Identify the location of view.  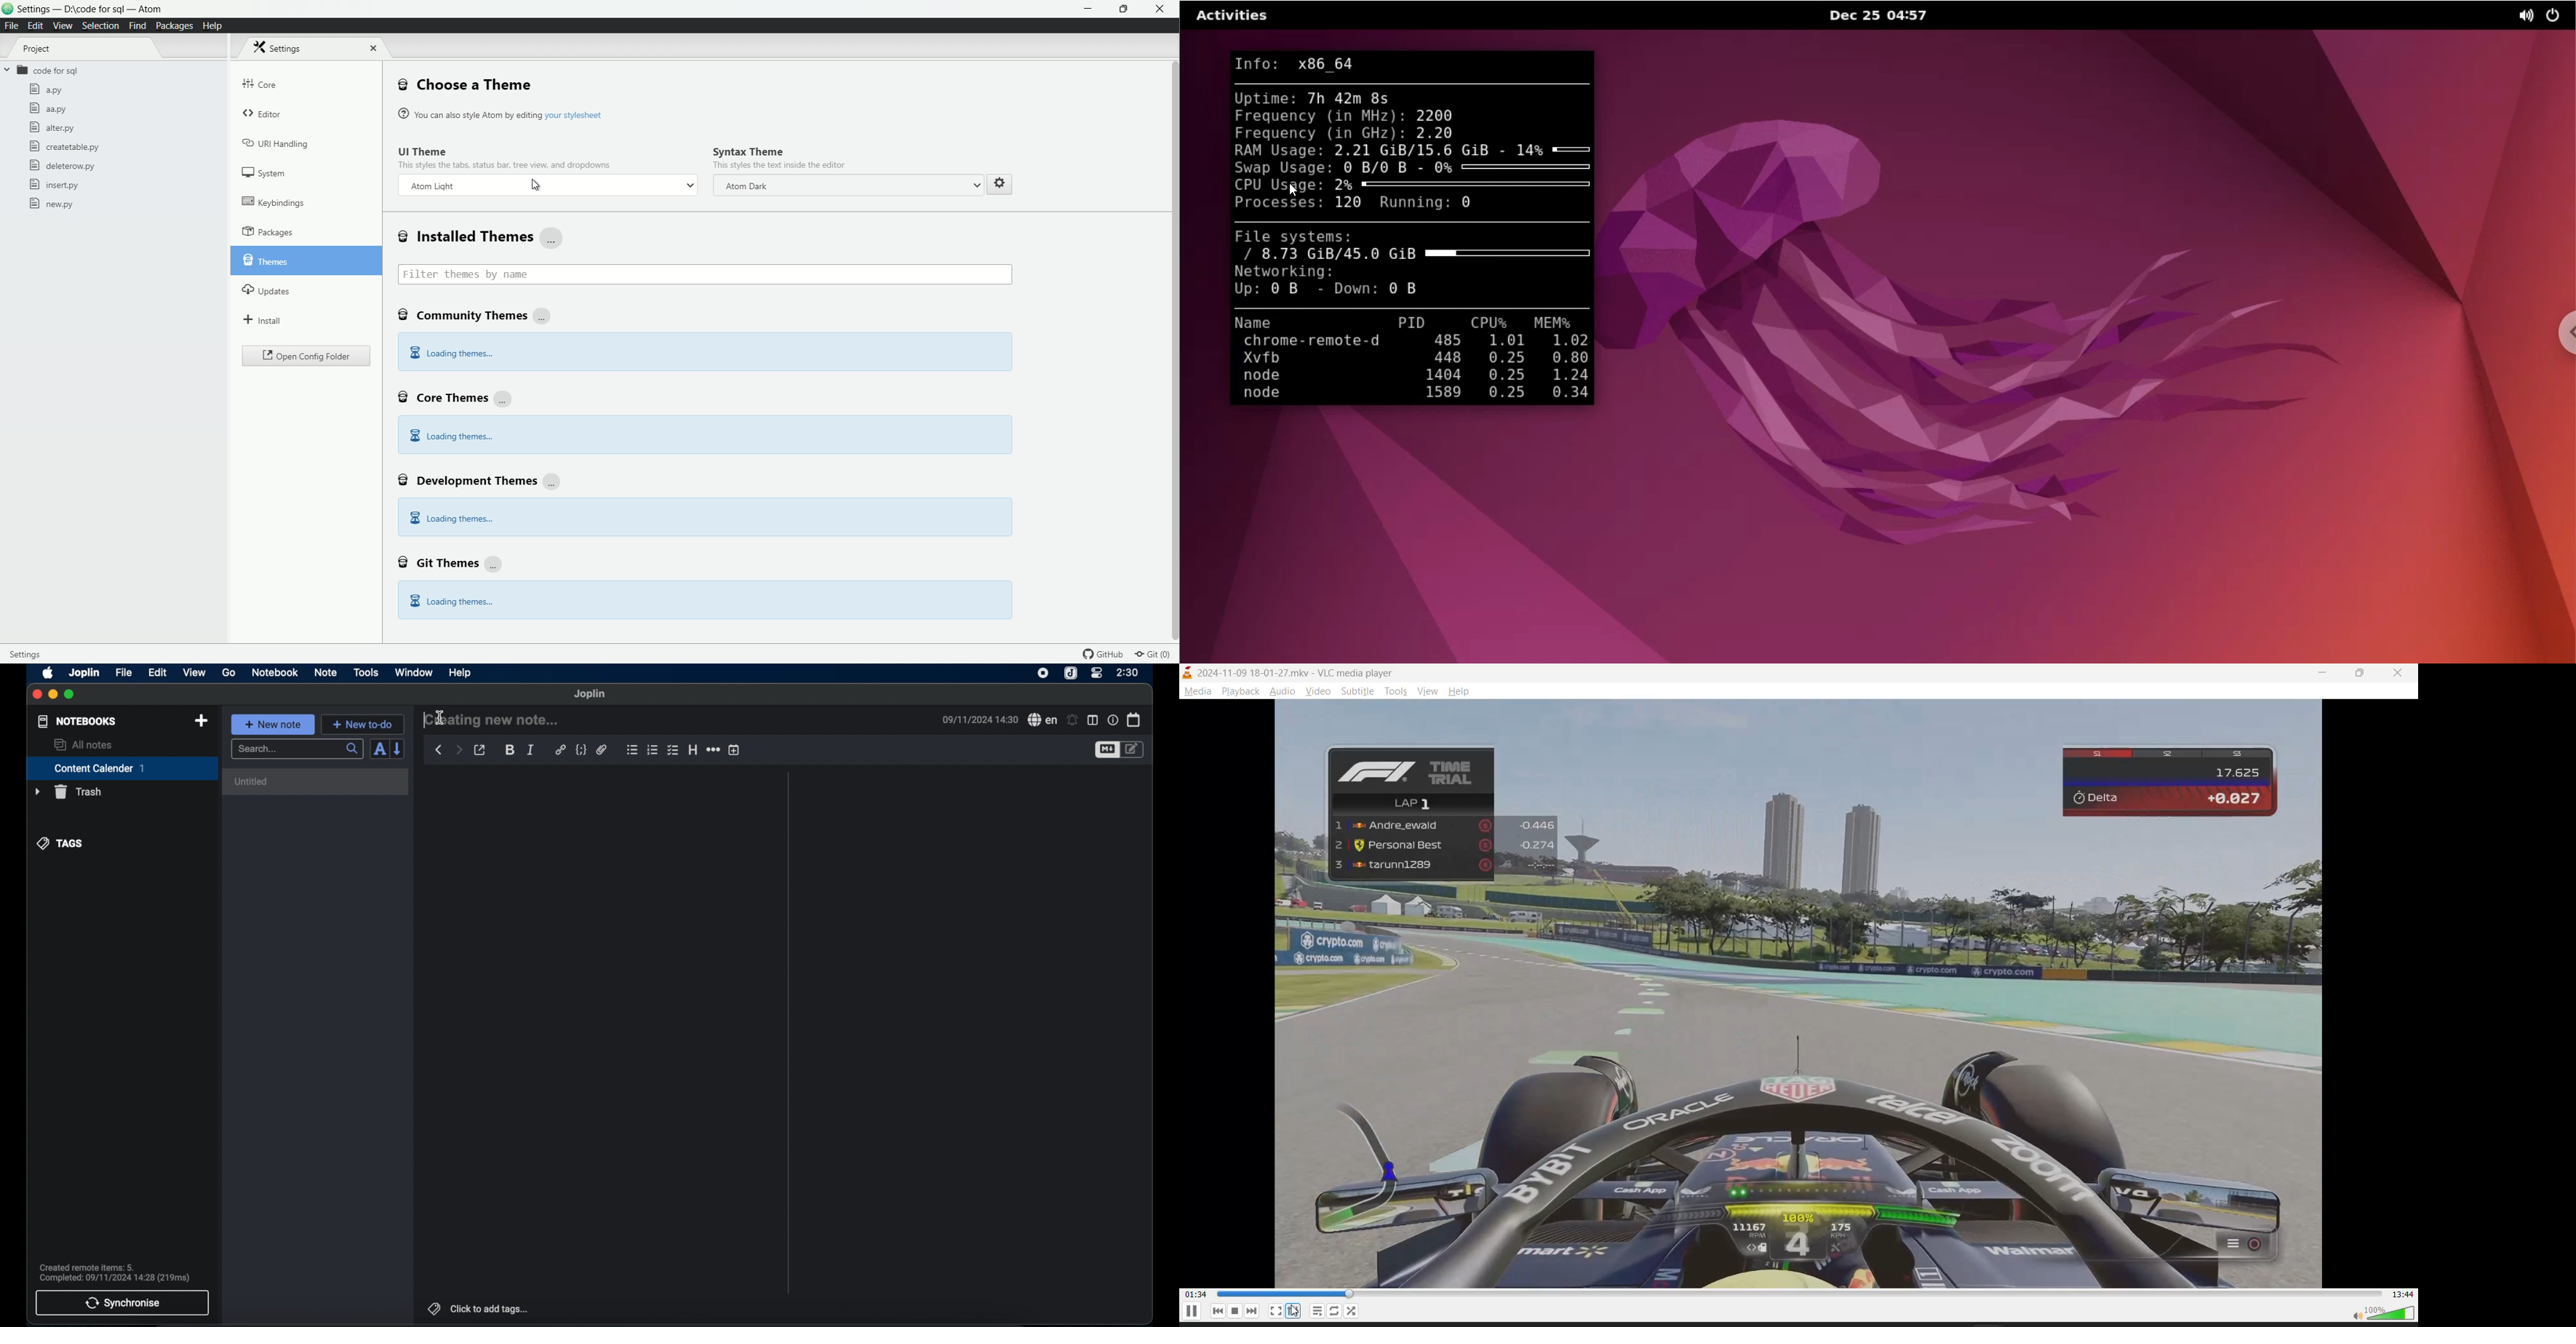
(195, 673).